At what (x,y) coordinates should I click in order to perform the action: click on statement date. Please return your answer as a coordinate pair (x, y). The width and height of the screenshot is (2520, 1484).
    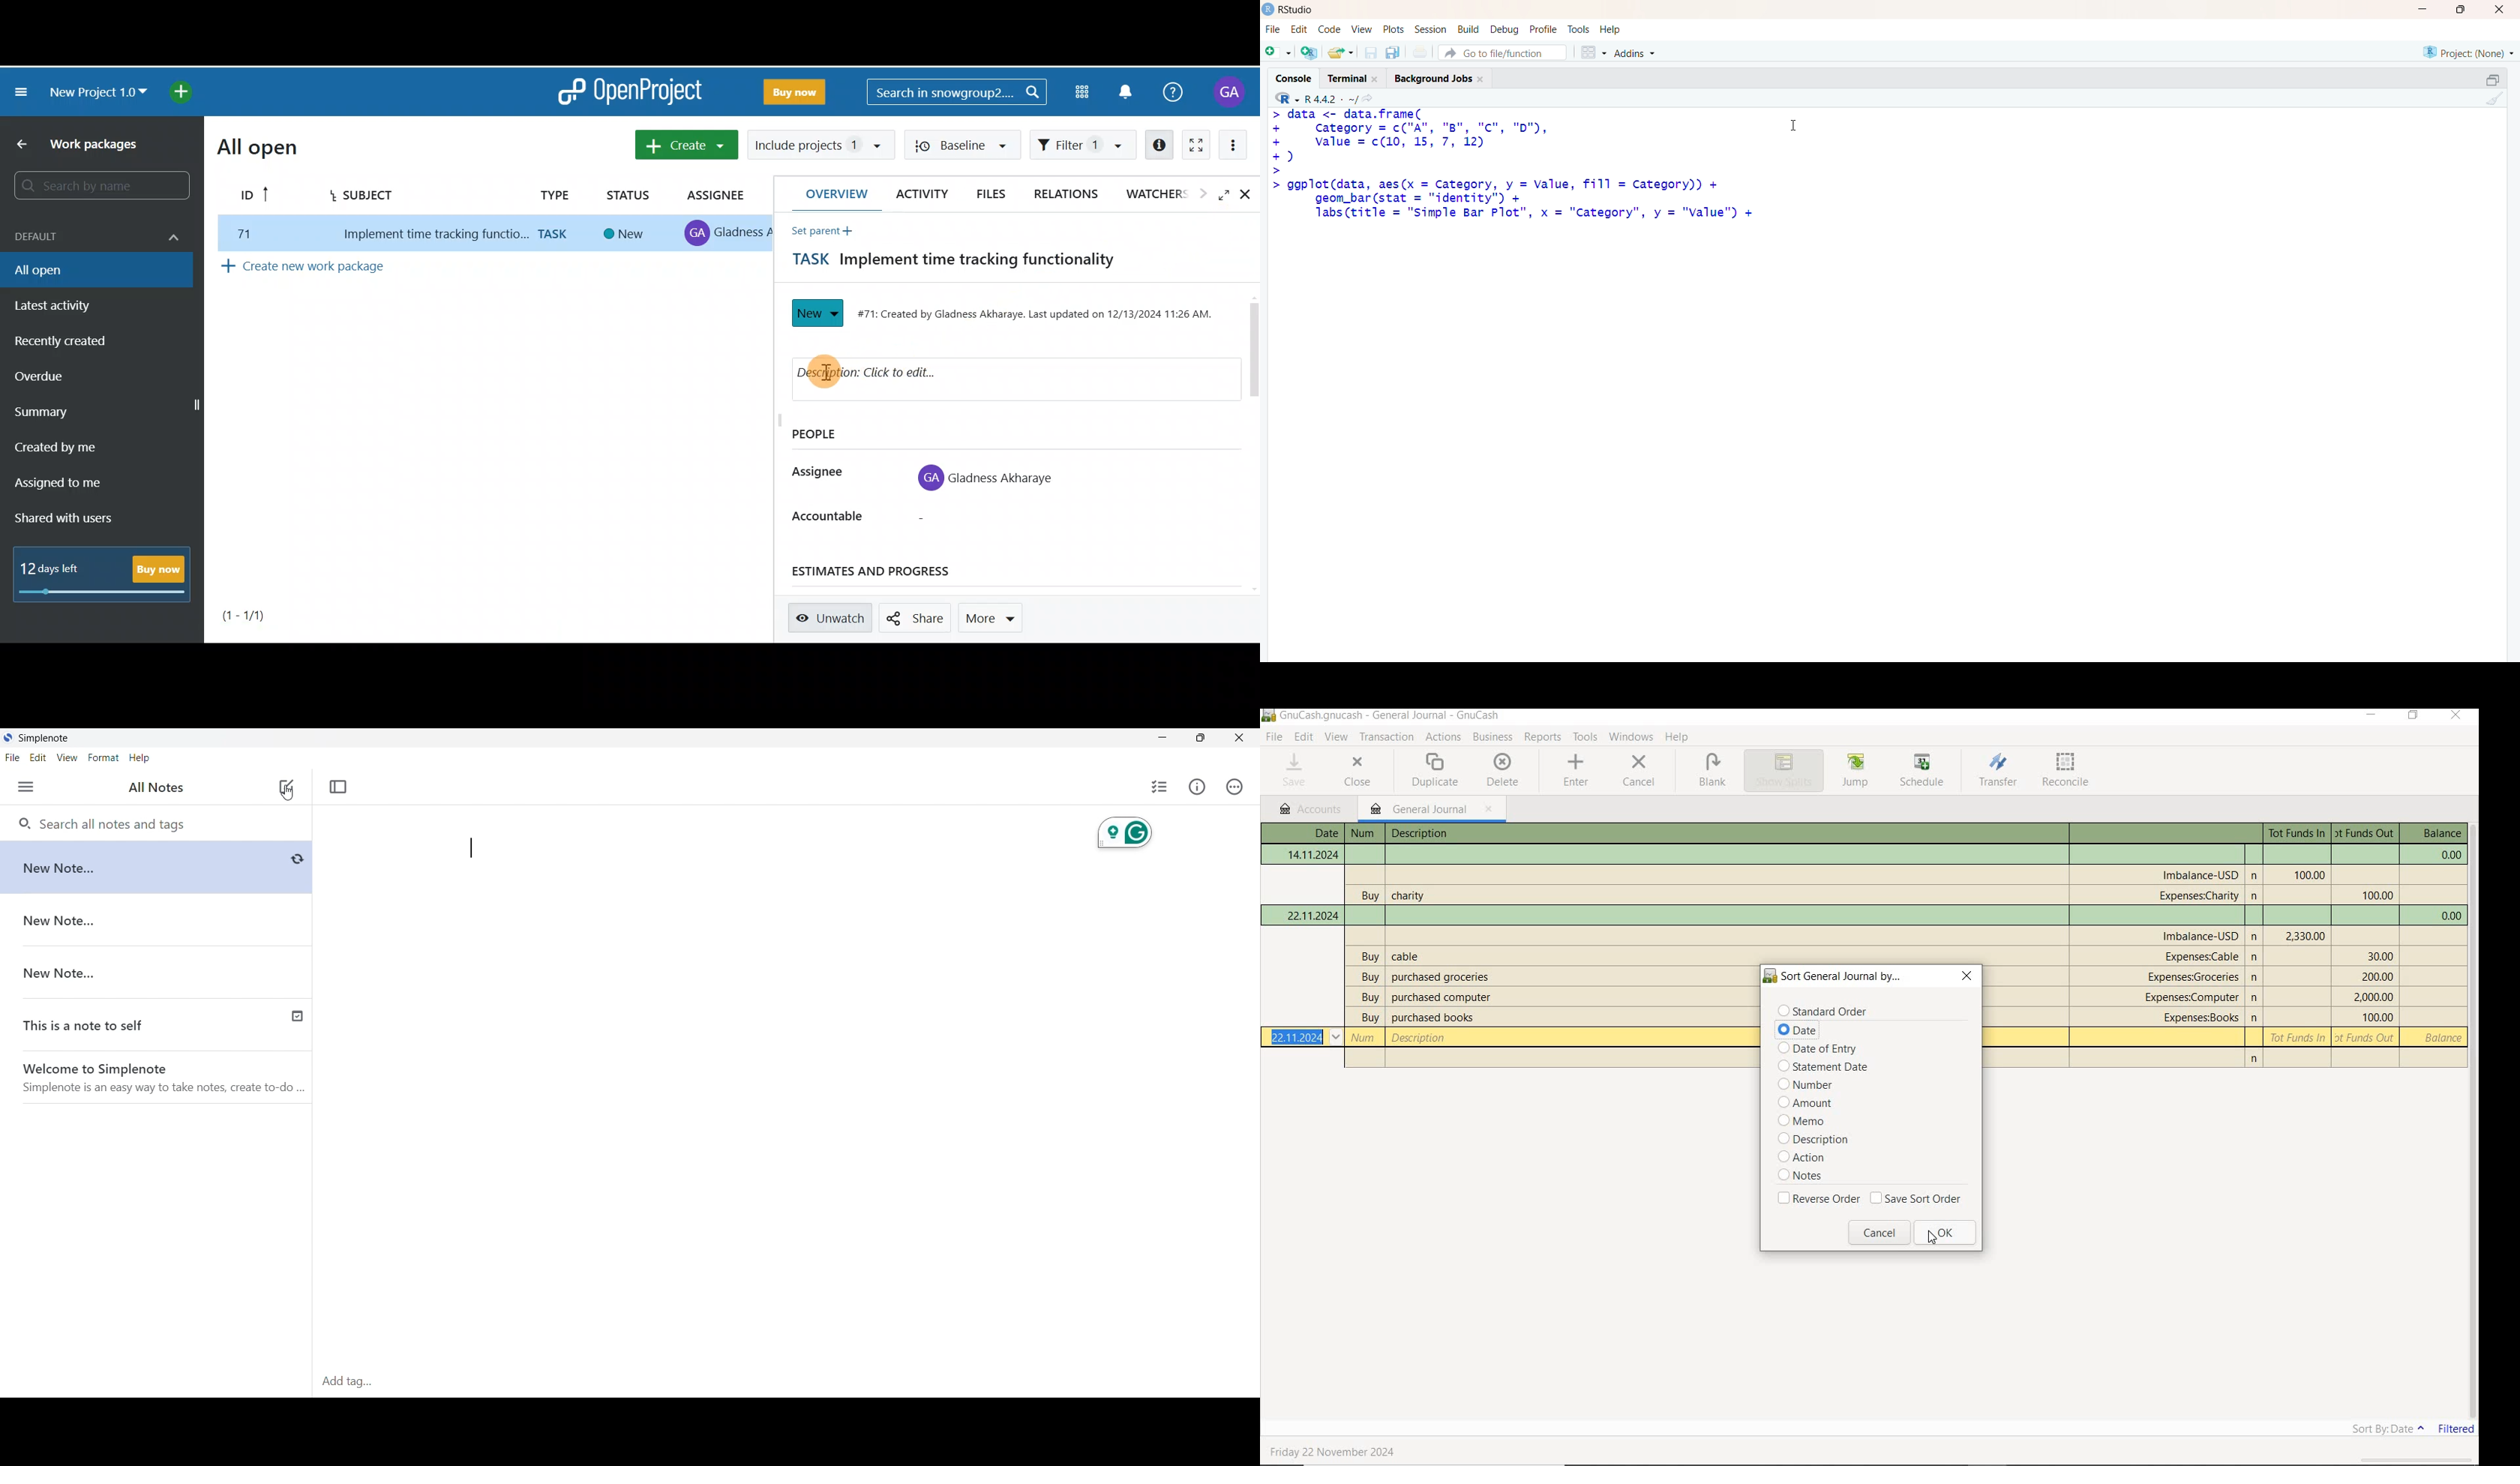
    Looking at the image, I should click on (1819, 1068).